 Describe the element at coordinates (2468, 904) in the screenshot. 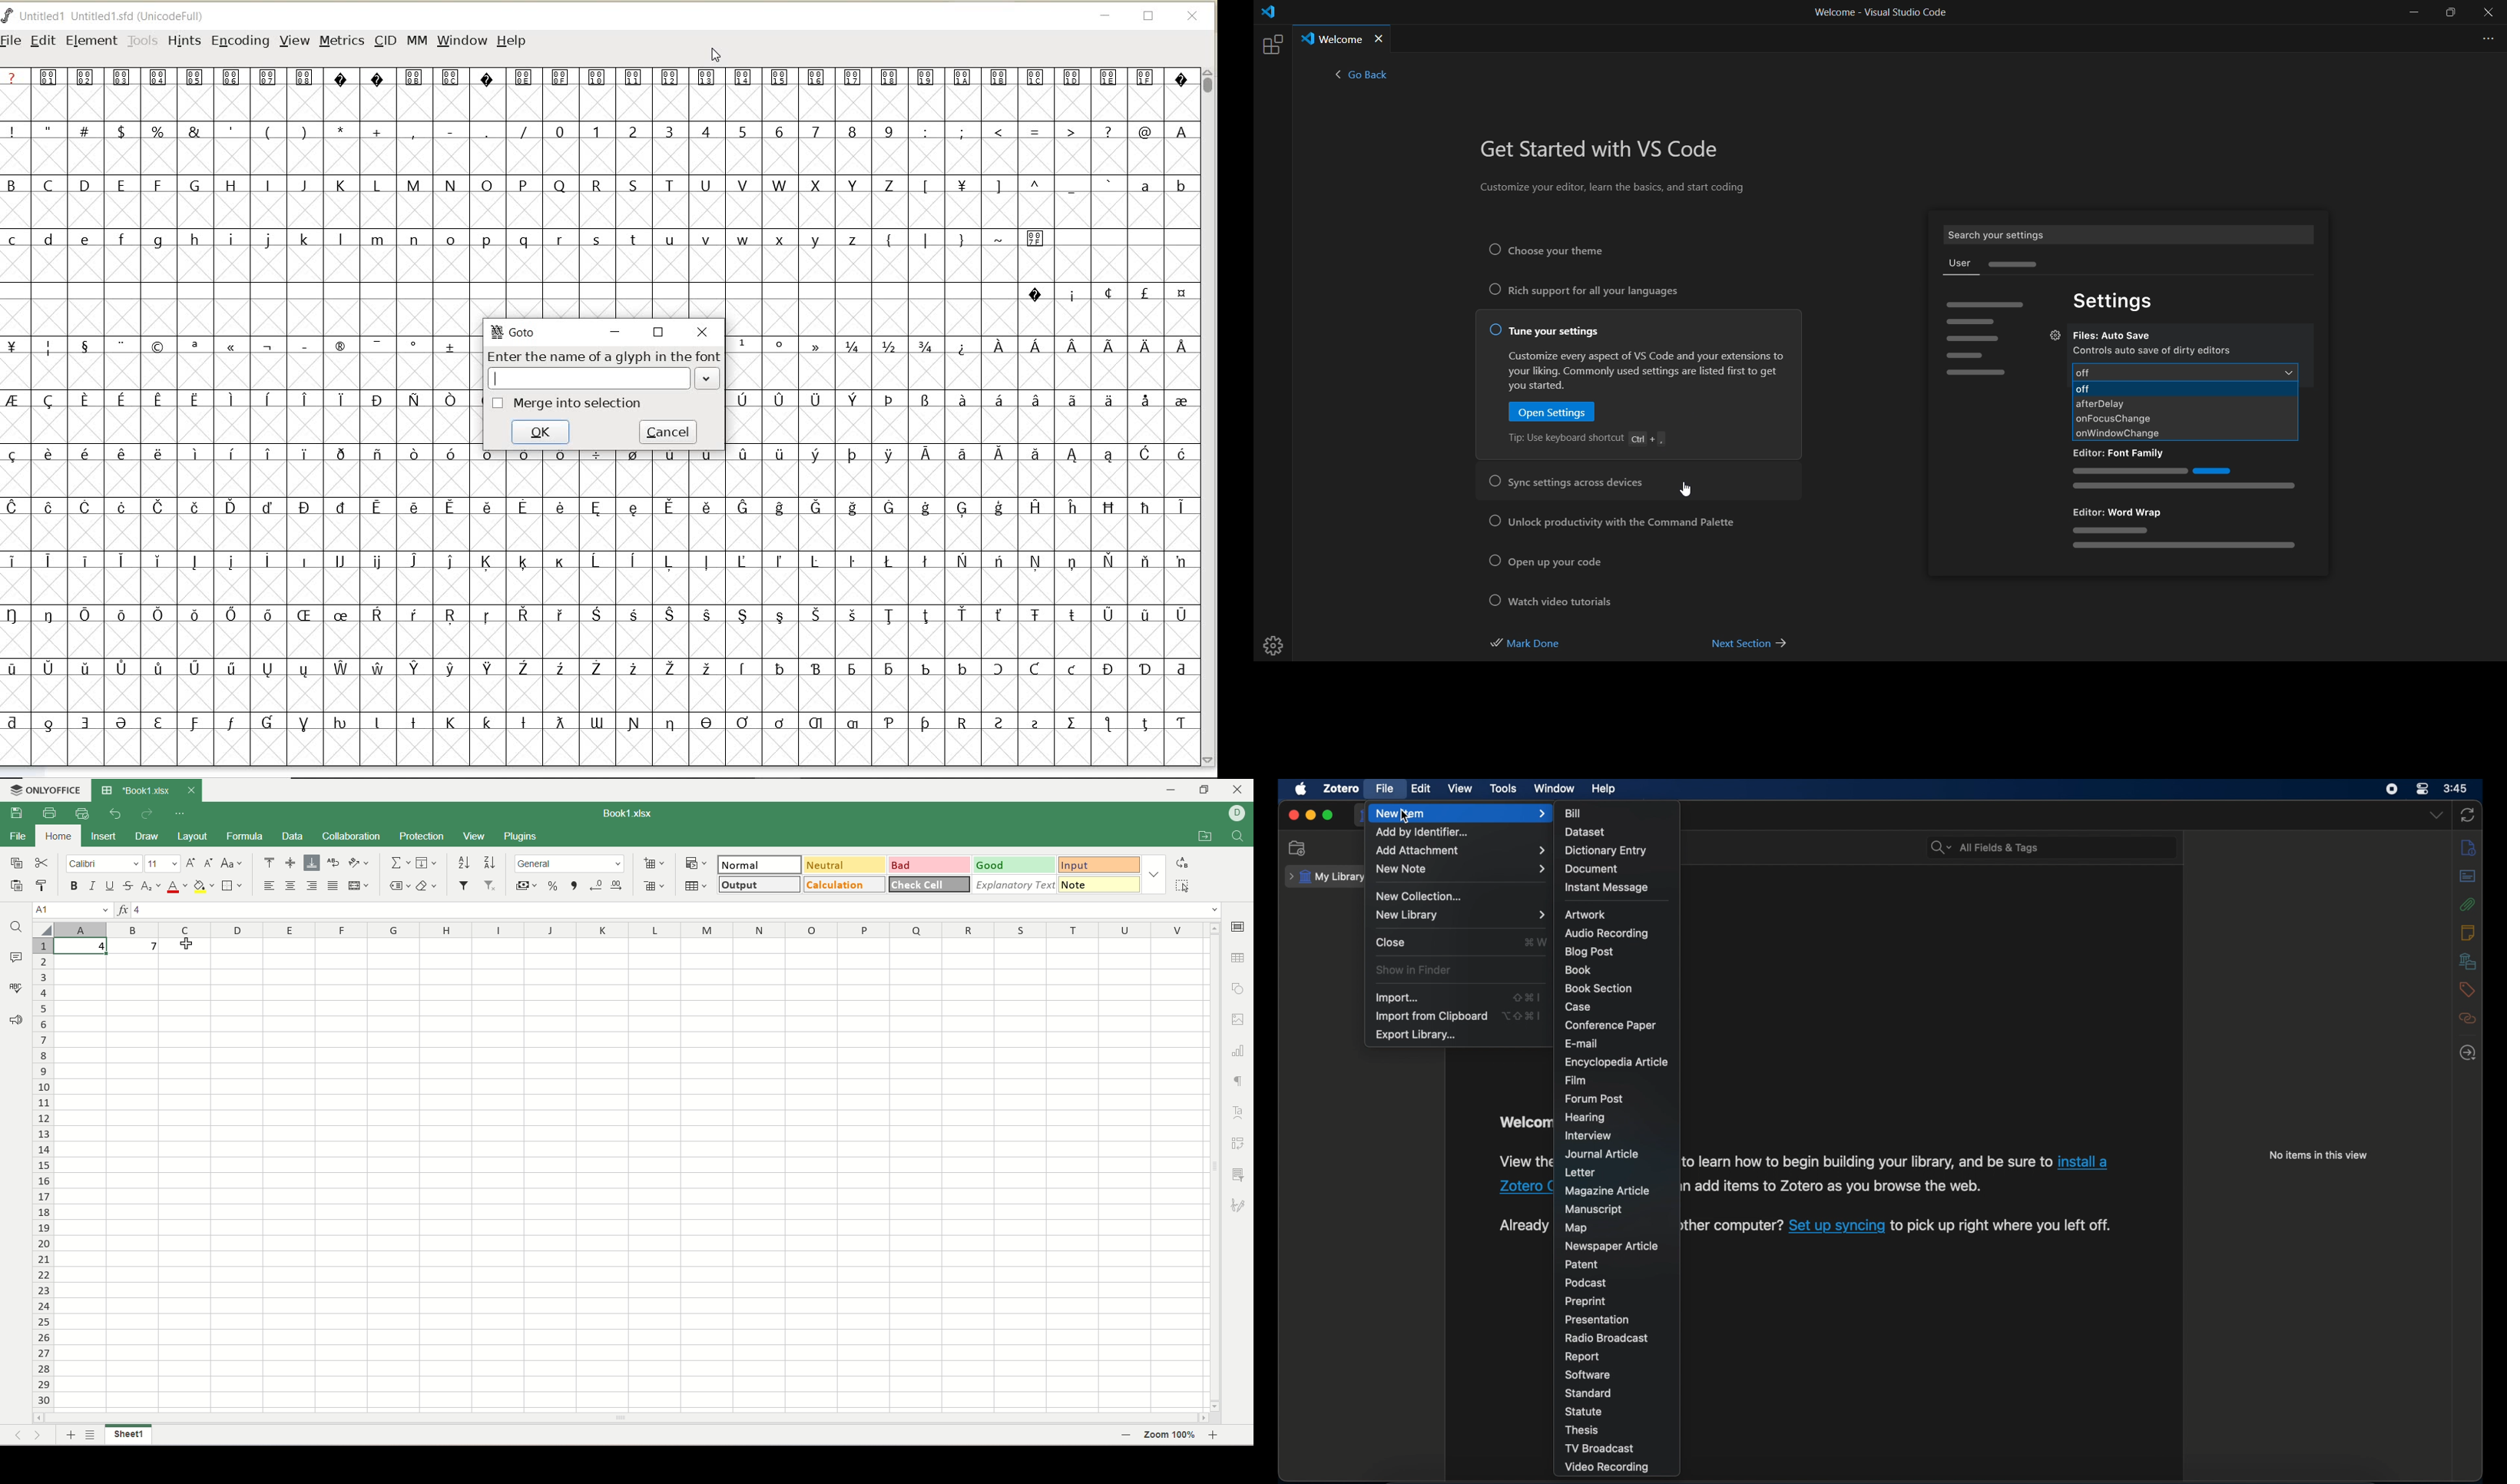

I see `attachments` at that location.